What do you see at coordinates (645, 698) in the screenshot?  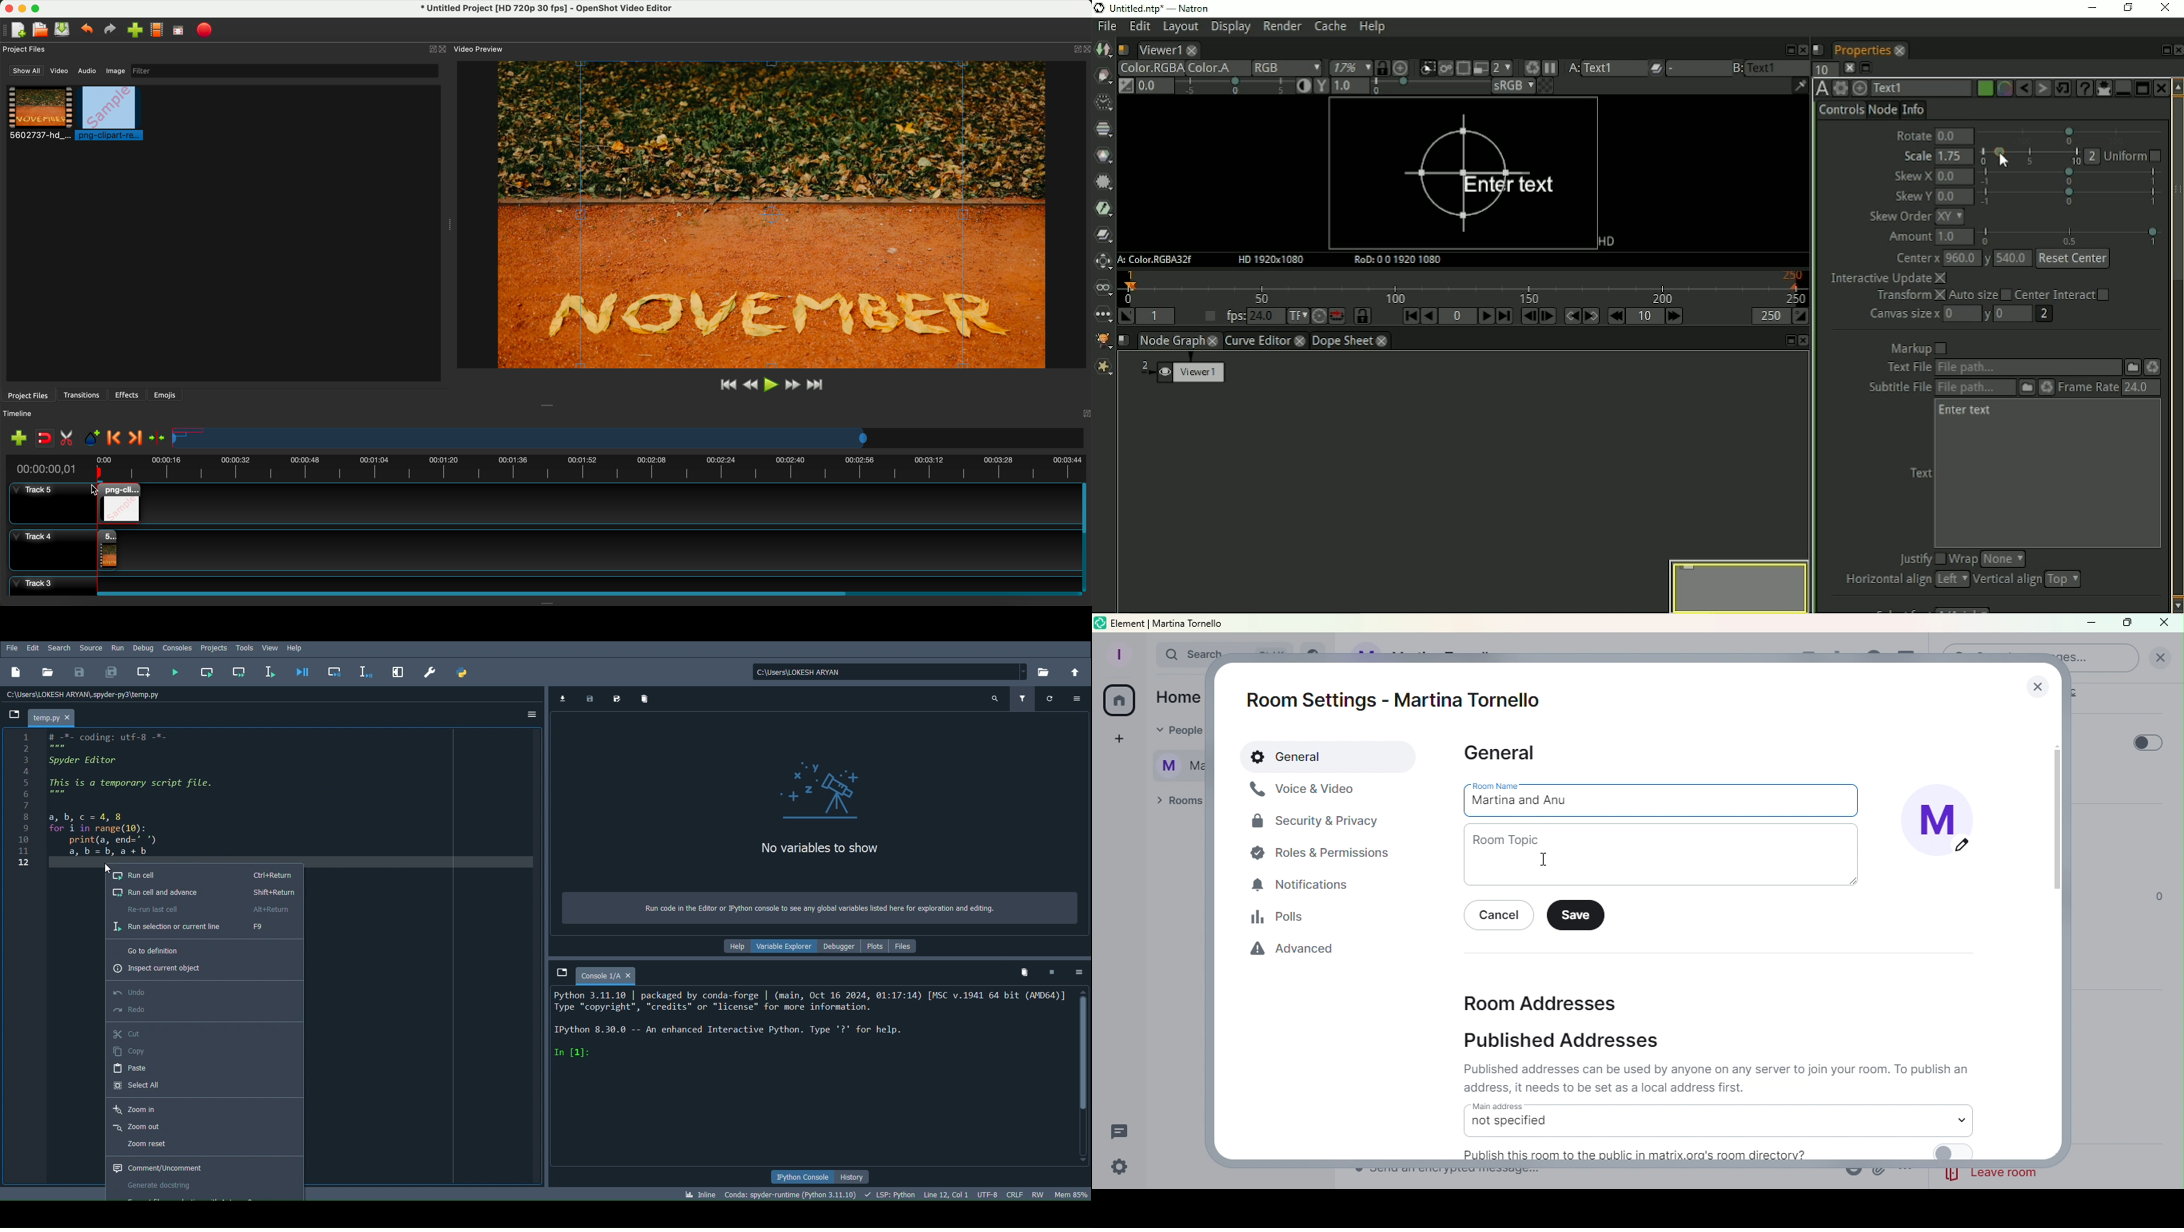 I see `Remove all variables` at bounding box center [645, 698].